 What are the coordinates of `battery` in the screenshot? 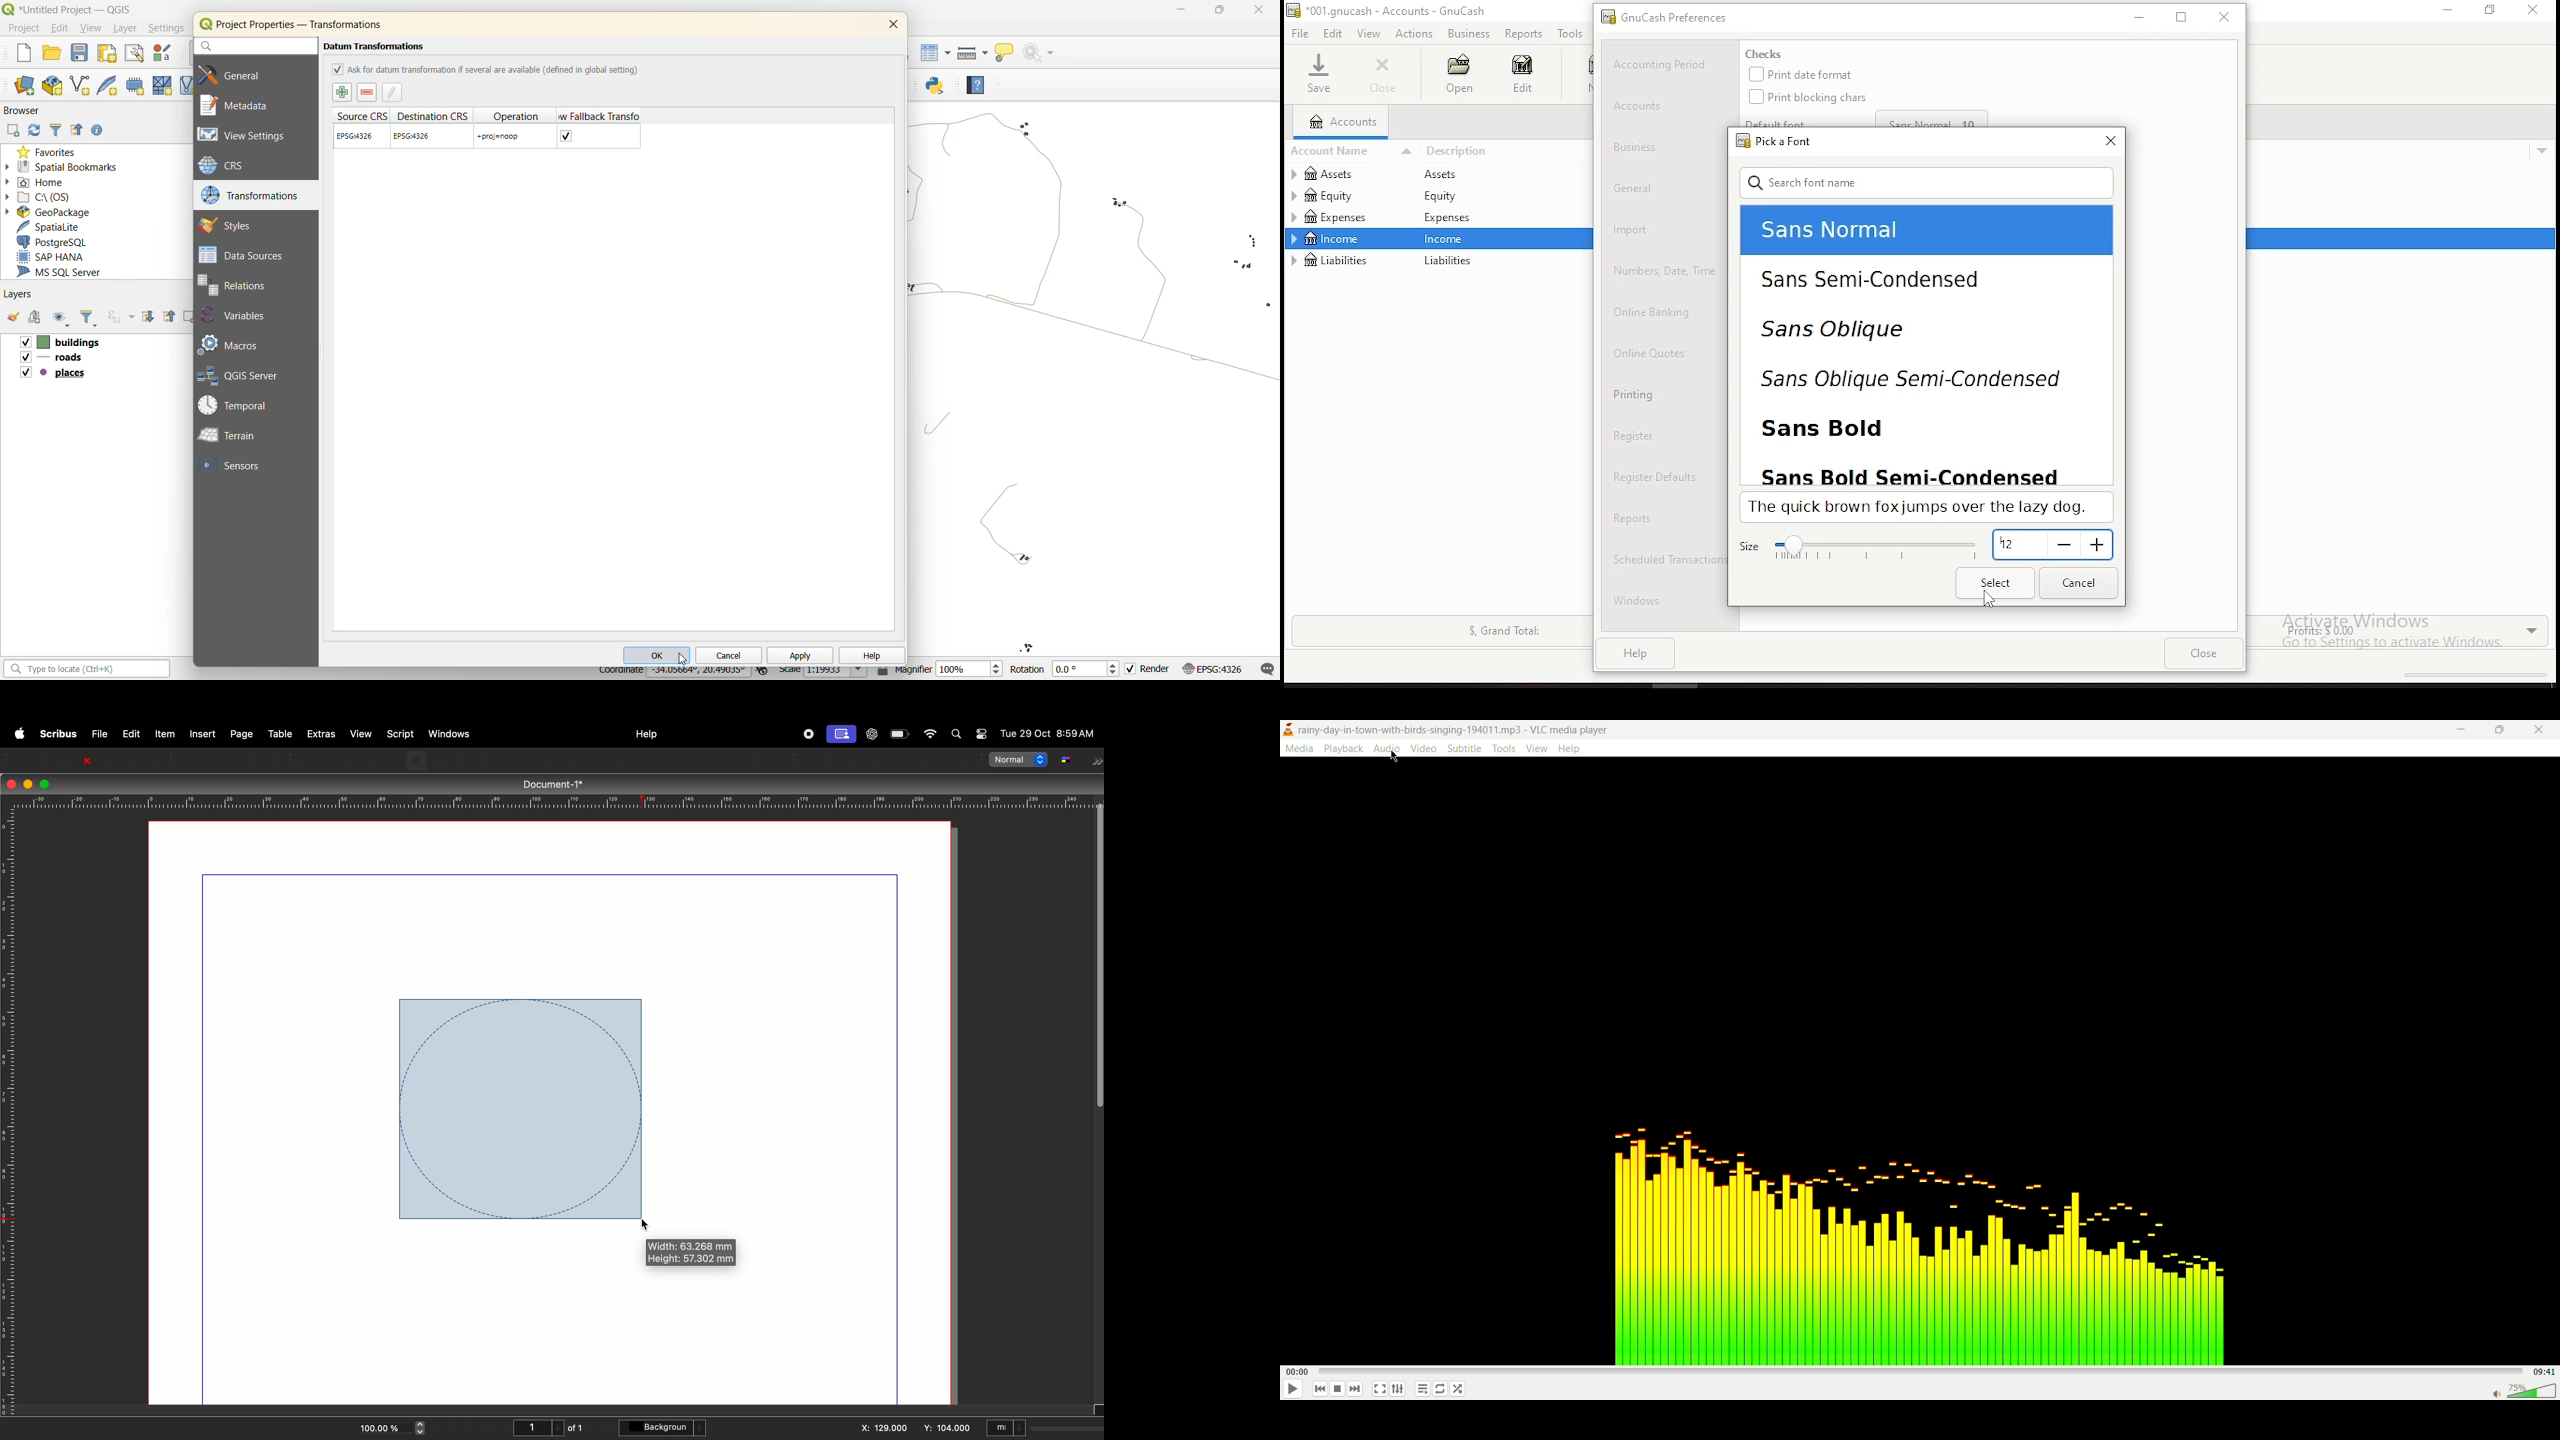 It's located at (900, 735).